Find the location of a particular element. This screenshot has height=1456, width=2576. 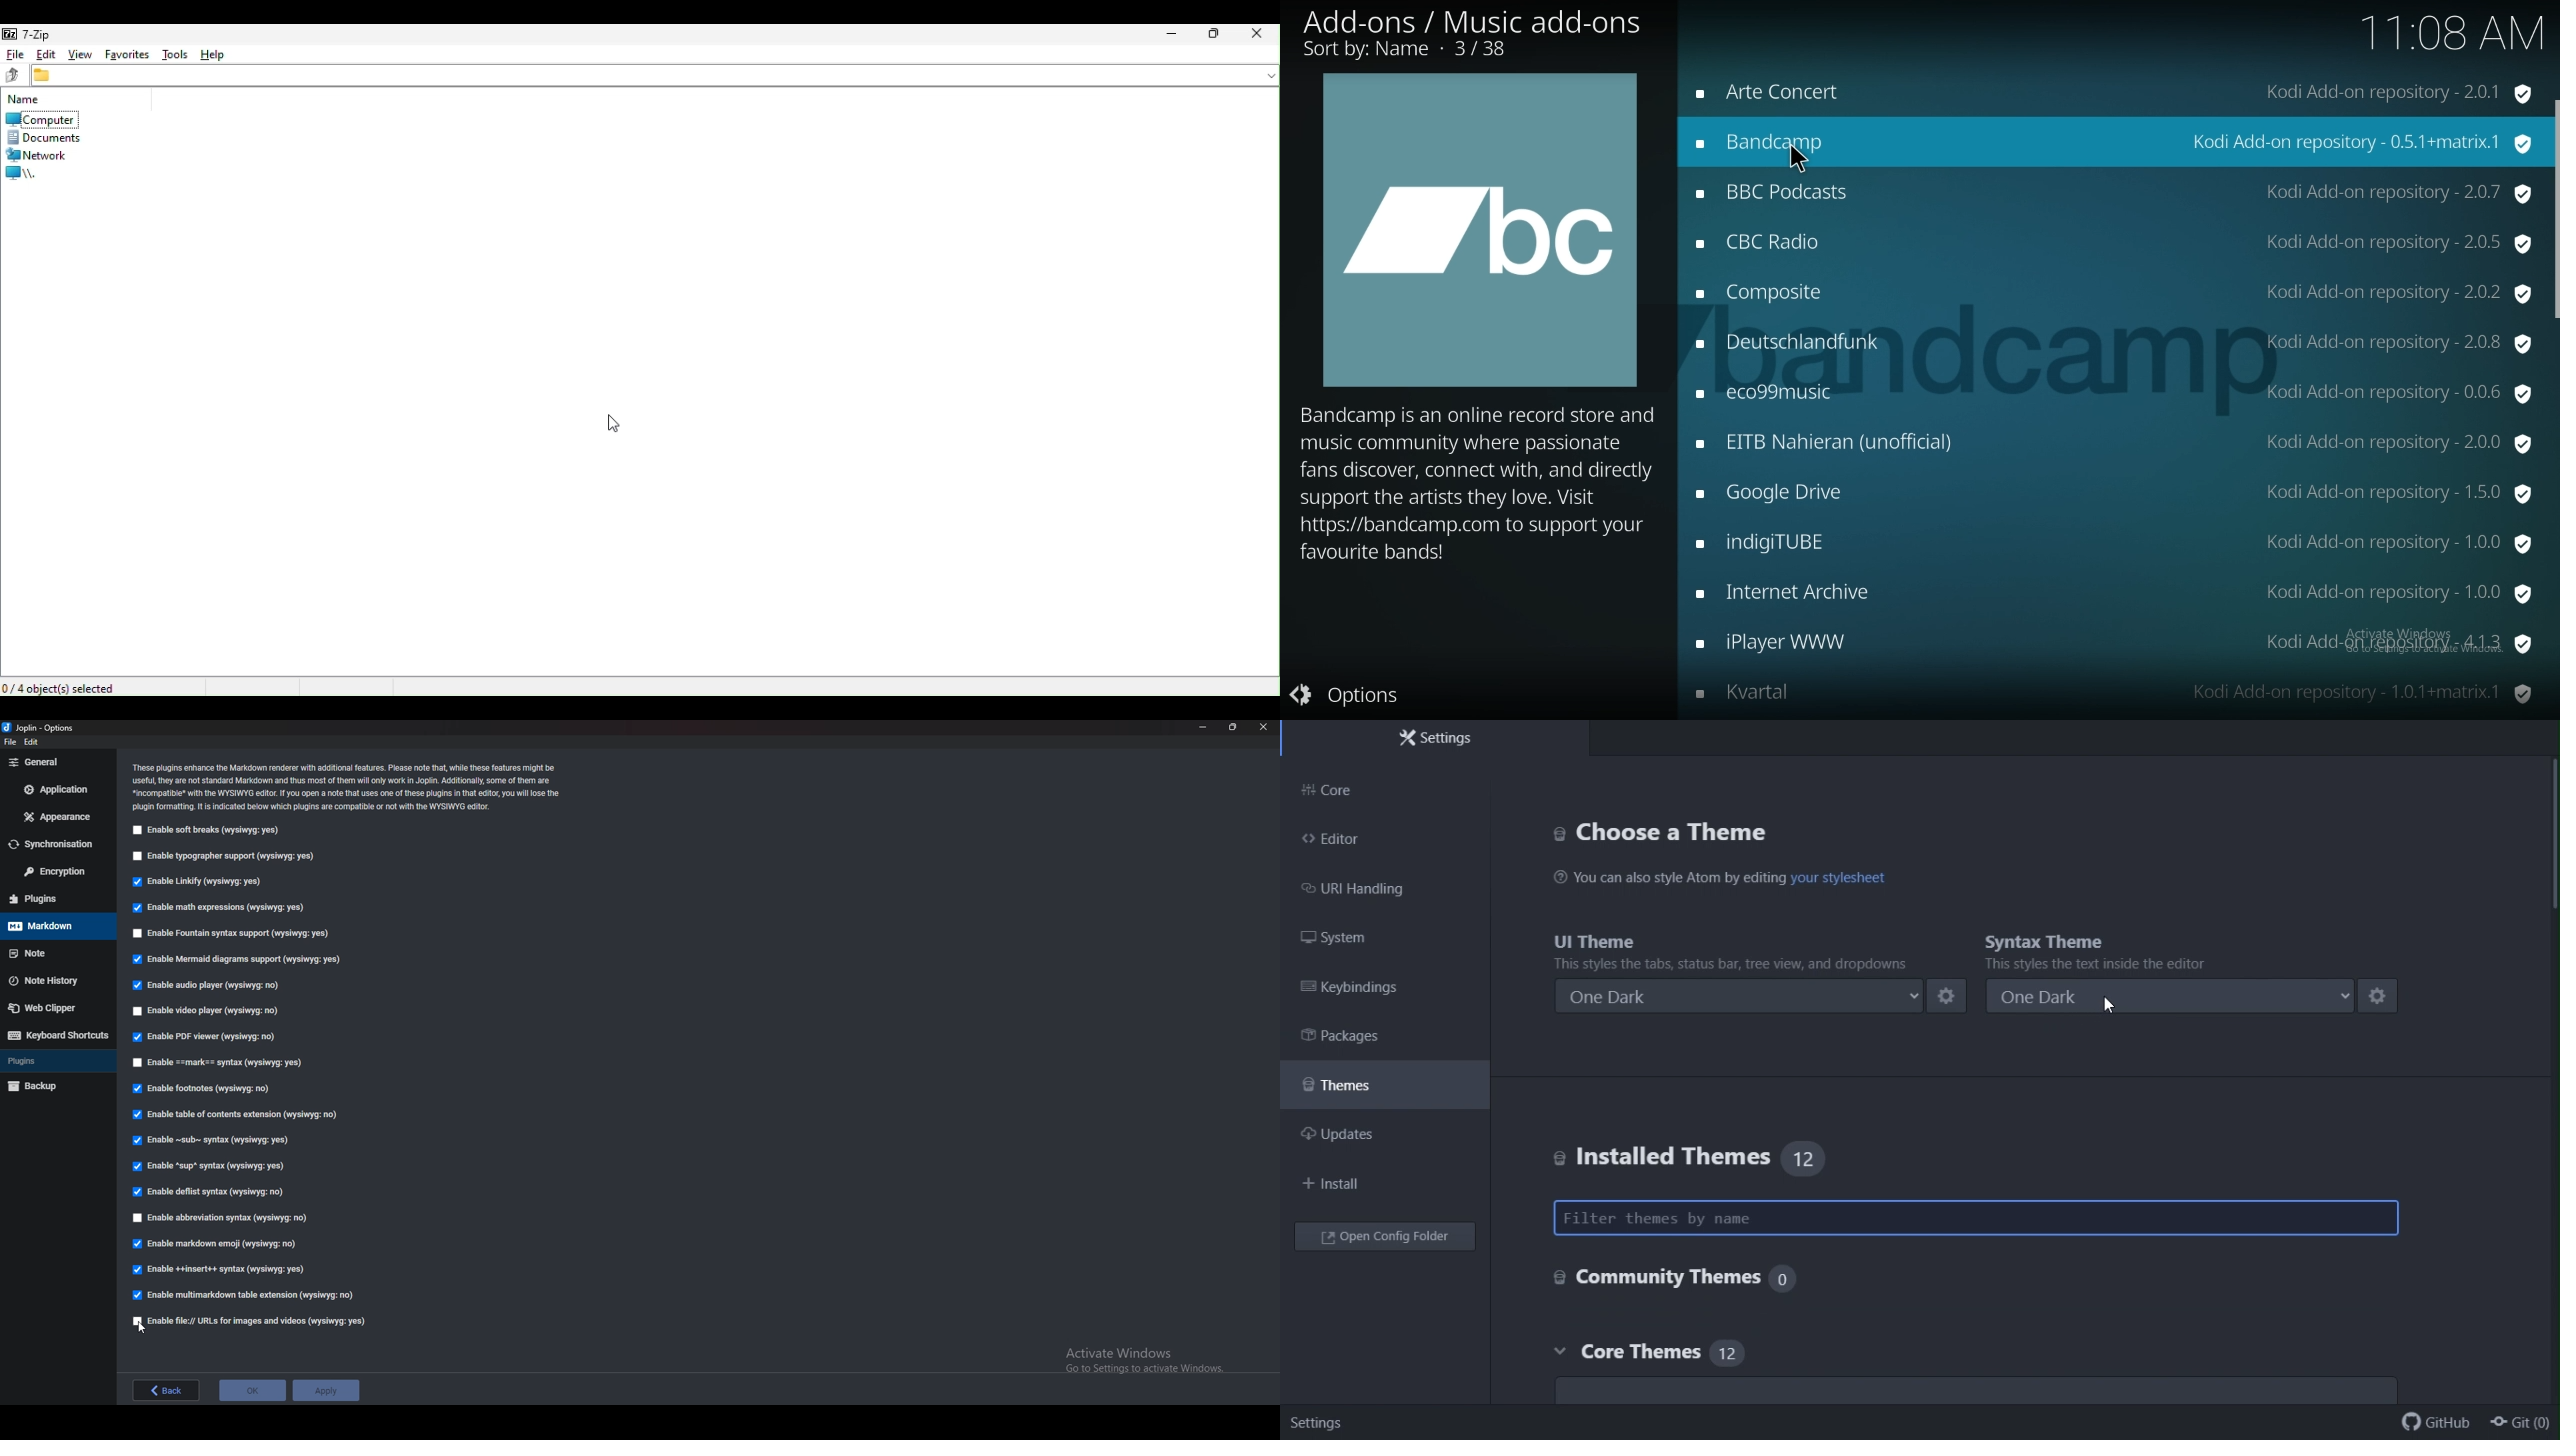

Minimize is located at coordinates (1203, 729).